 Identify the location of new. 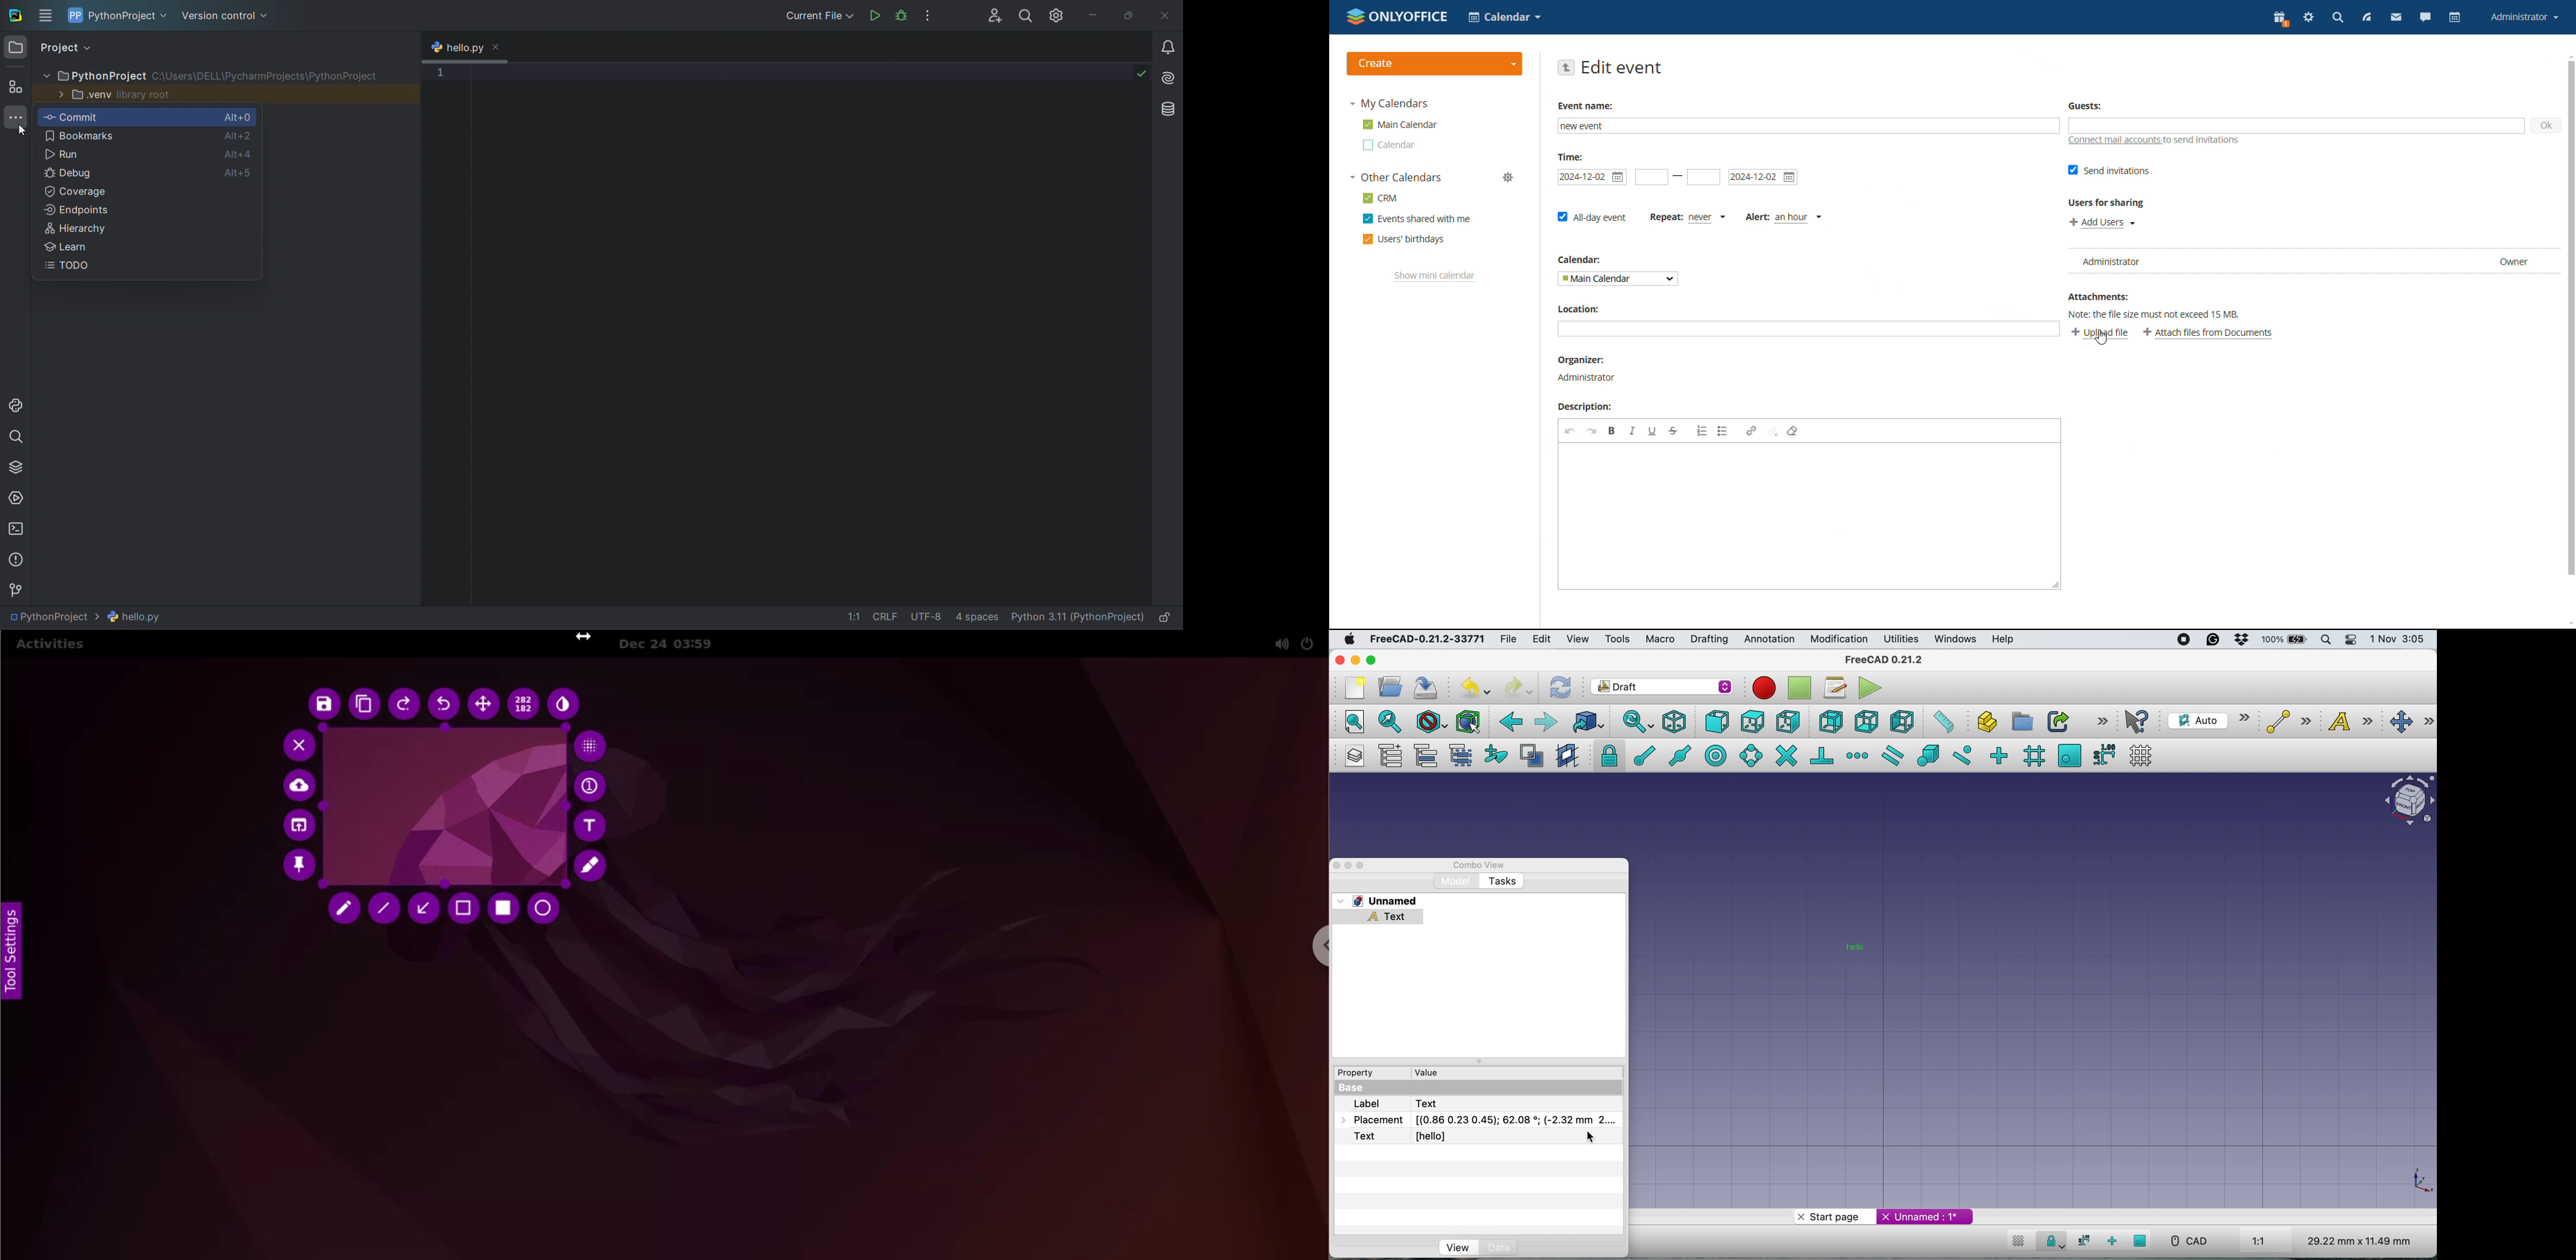
(1355, 689).